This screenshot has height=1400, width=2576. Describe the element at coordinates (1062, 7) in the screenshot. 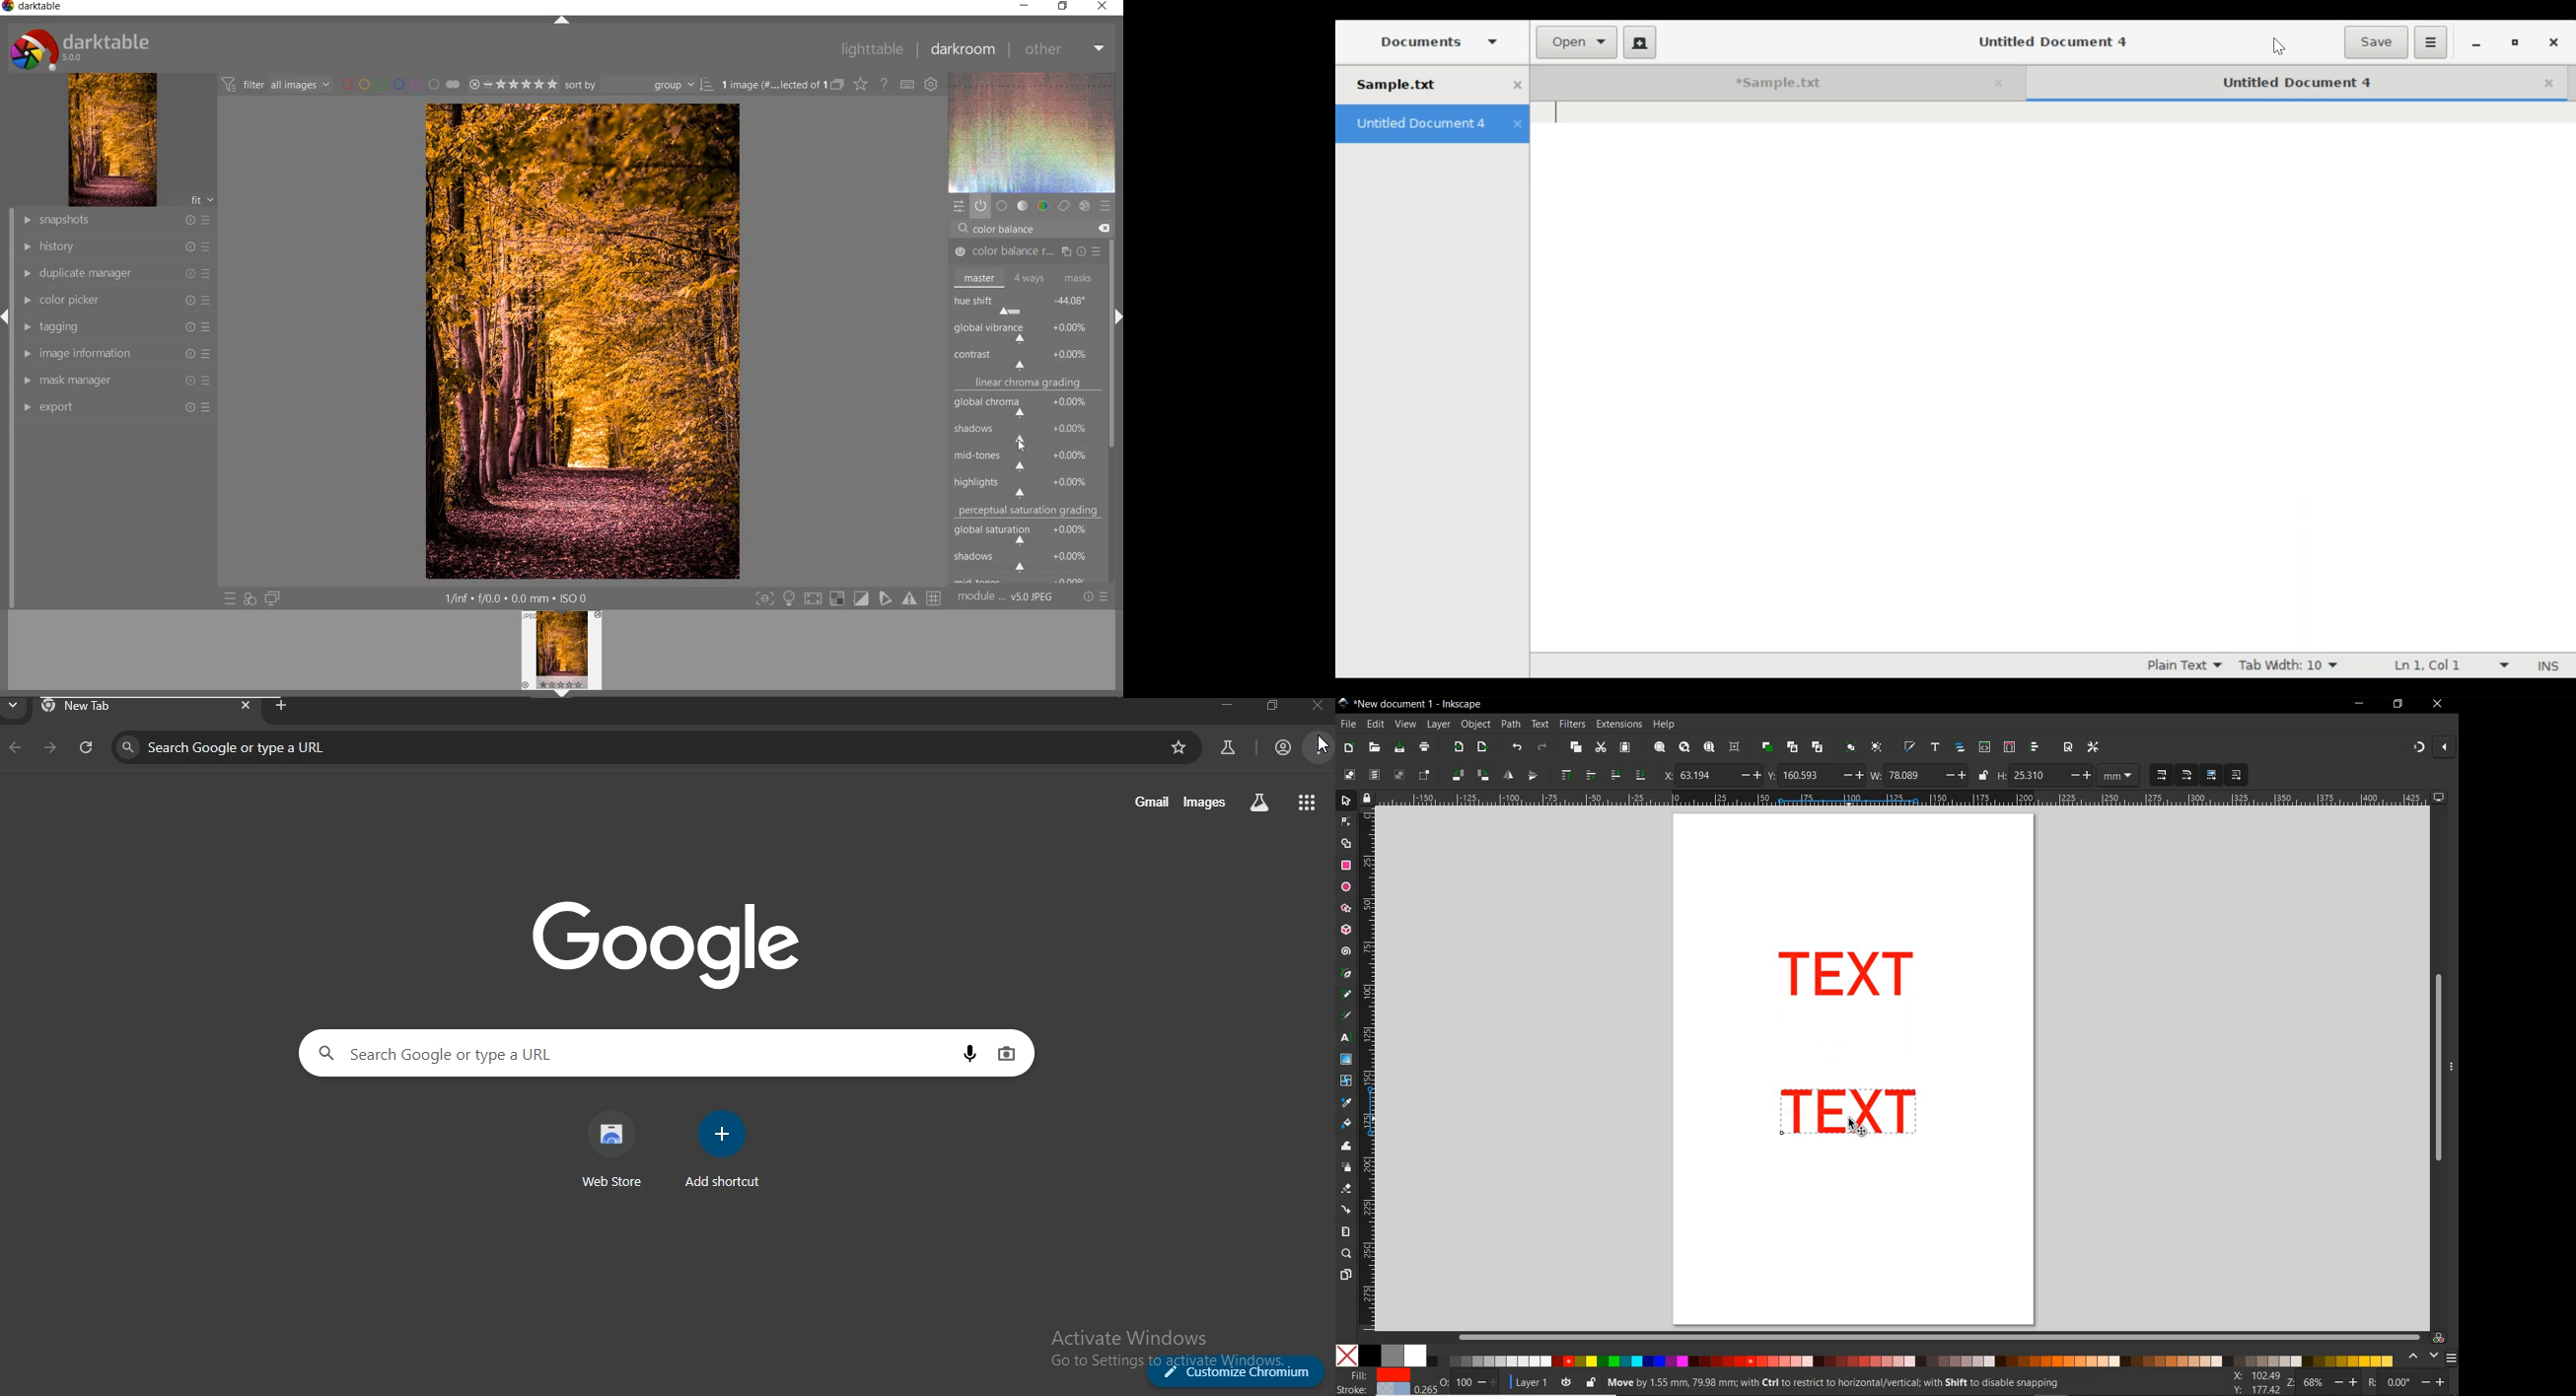

I see `restore` at that location.